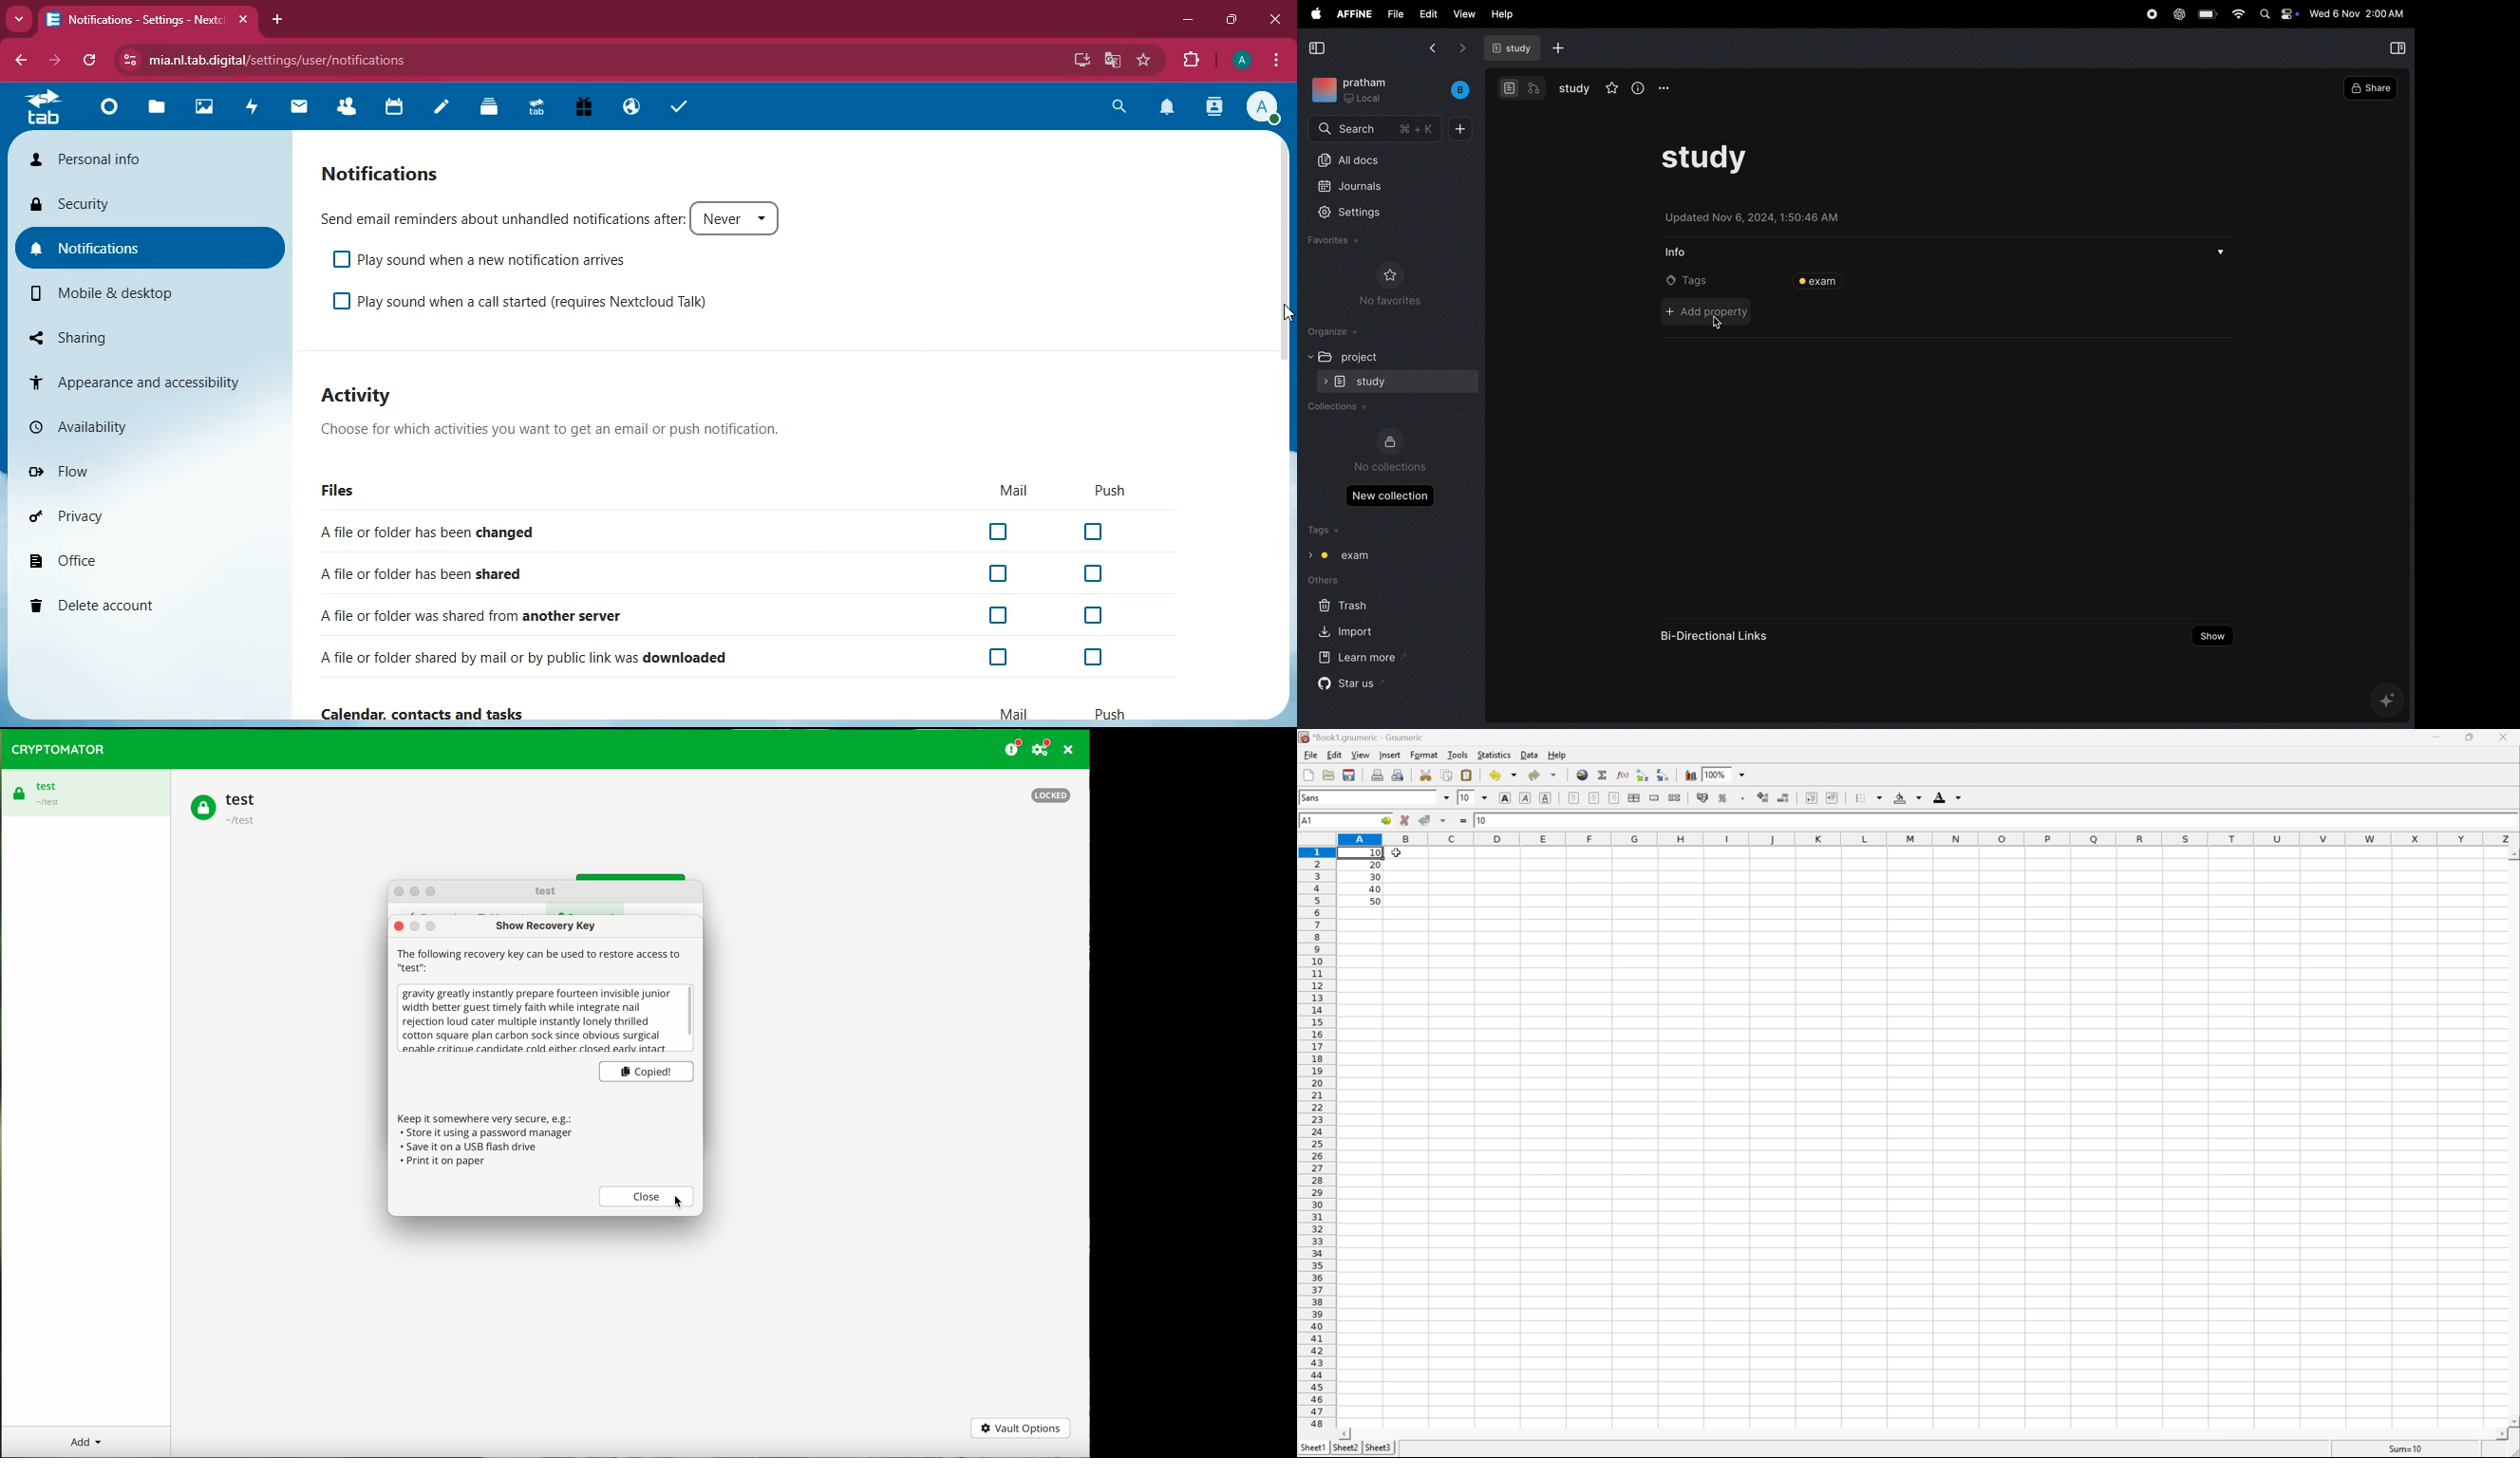 The width and height of the screenshot is (2520, 1484). What do you see at coordinates (1636, 87) in the screenshot?
I see `info` at bounding box center [1636, 87].